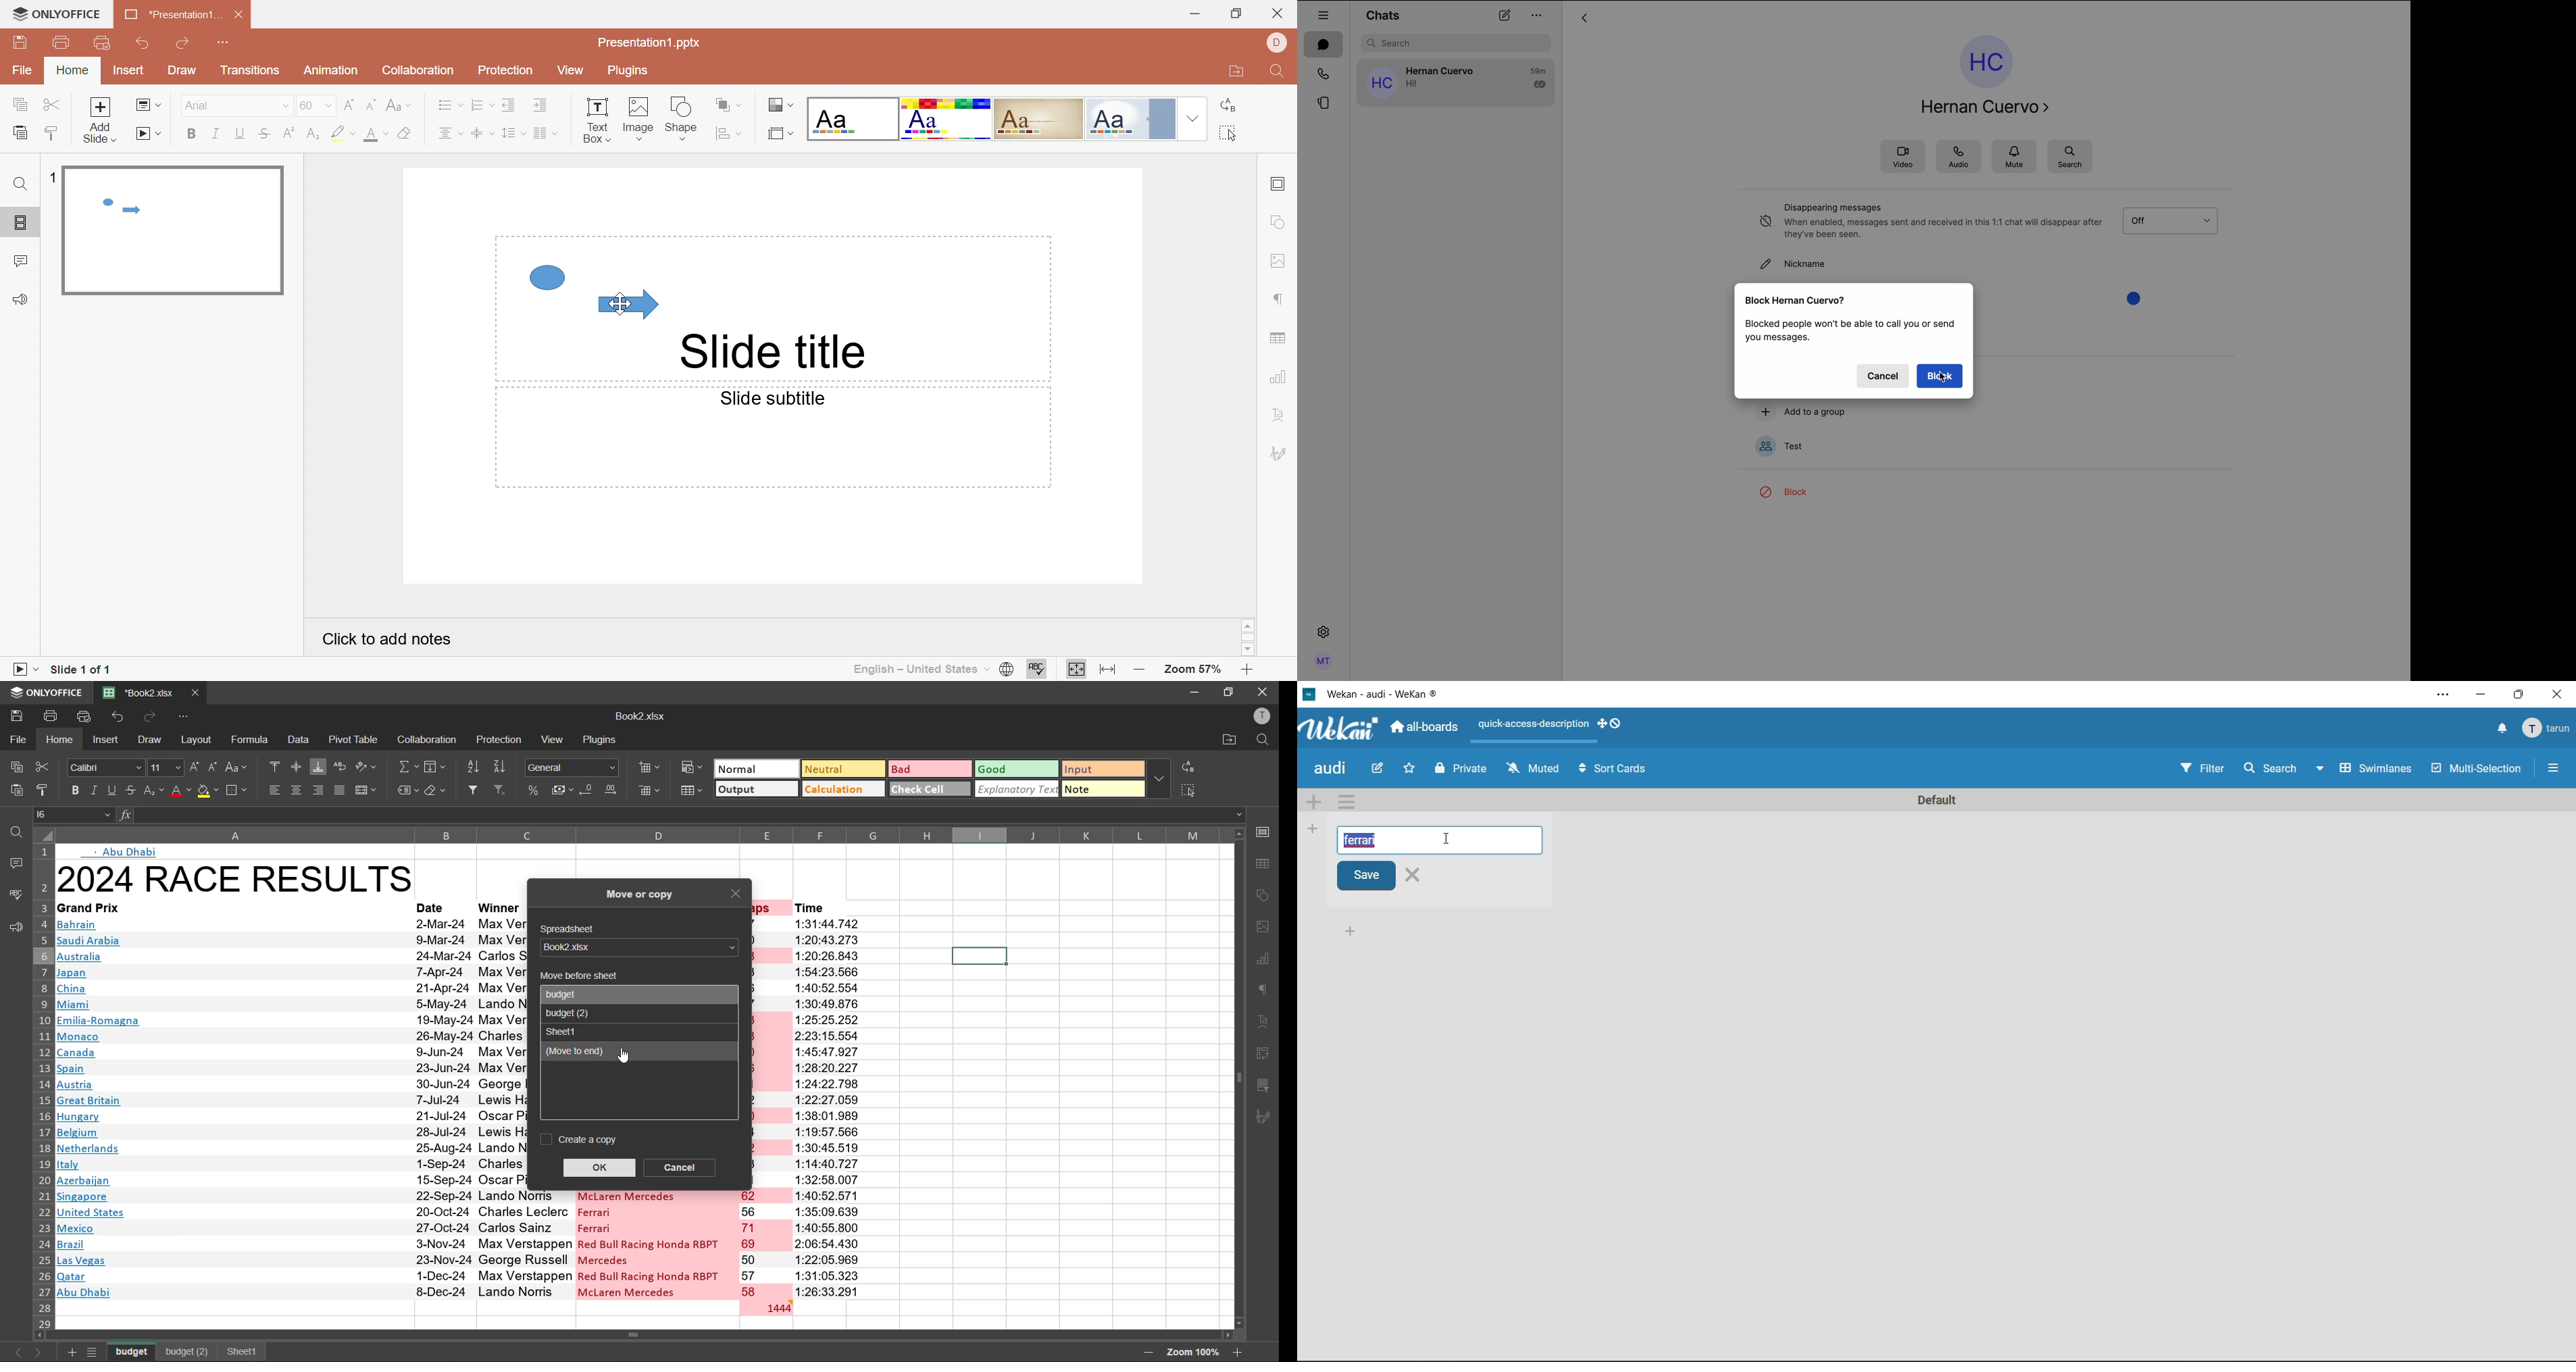 The width and height of the screenshot is (2576, 1372). What do you see at coordinates (829, 1107) in the screenshot?
I see `time` at bounding box center [829, 1107].